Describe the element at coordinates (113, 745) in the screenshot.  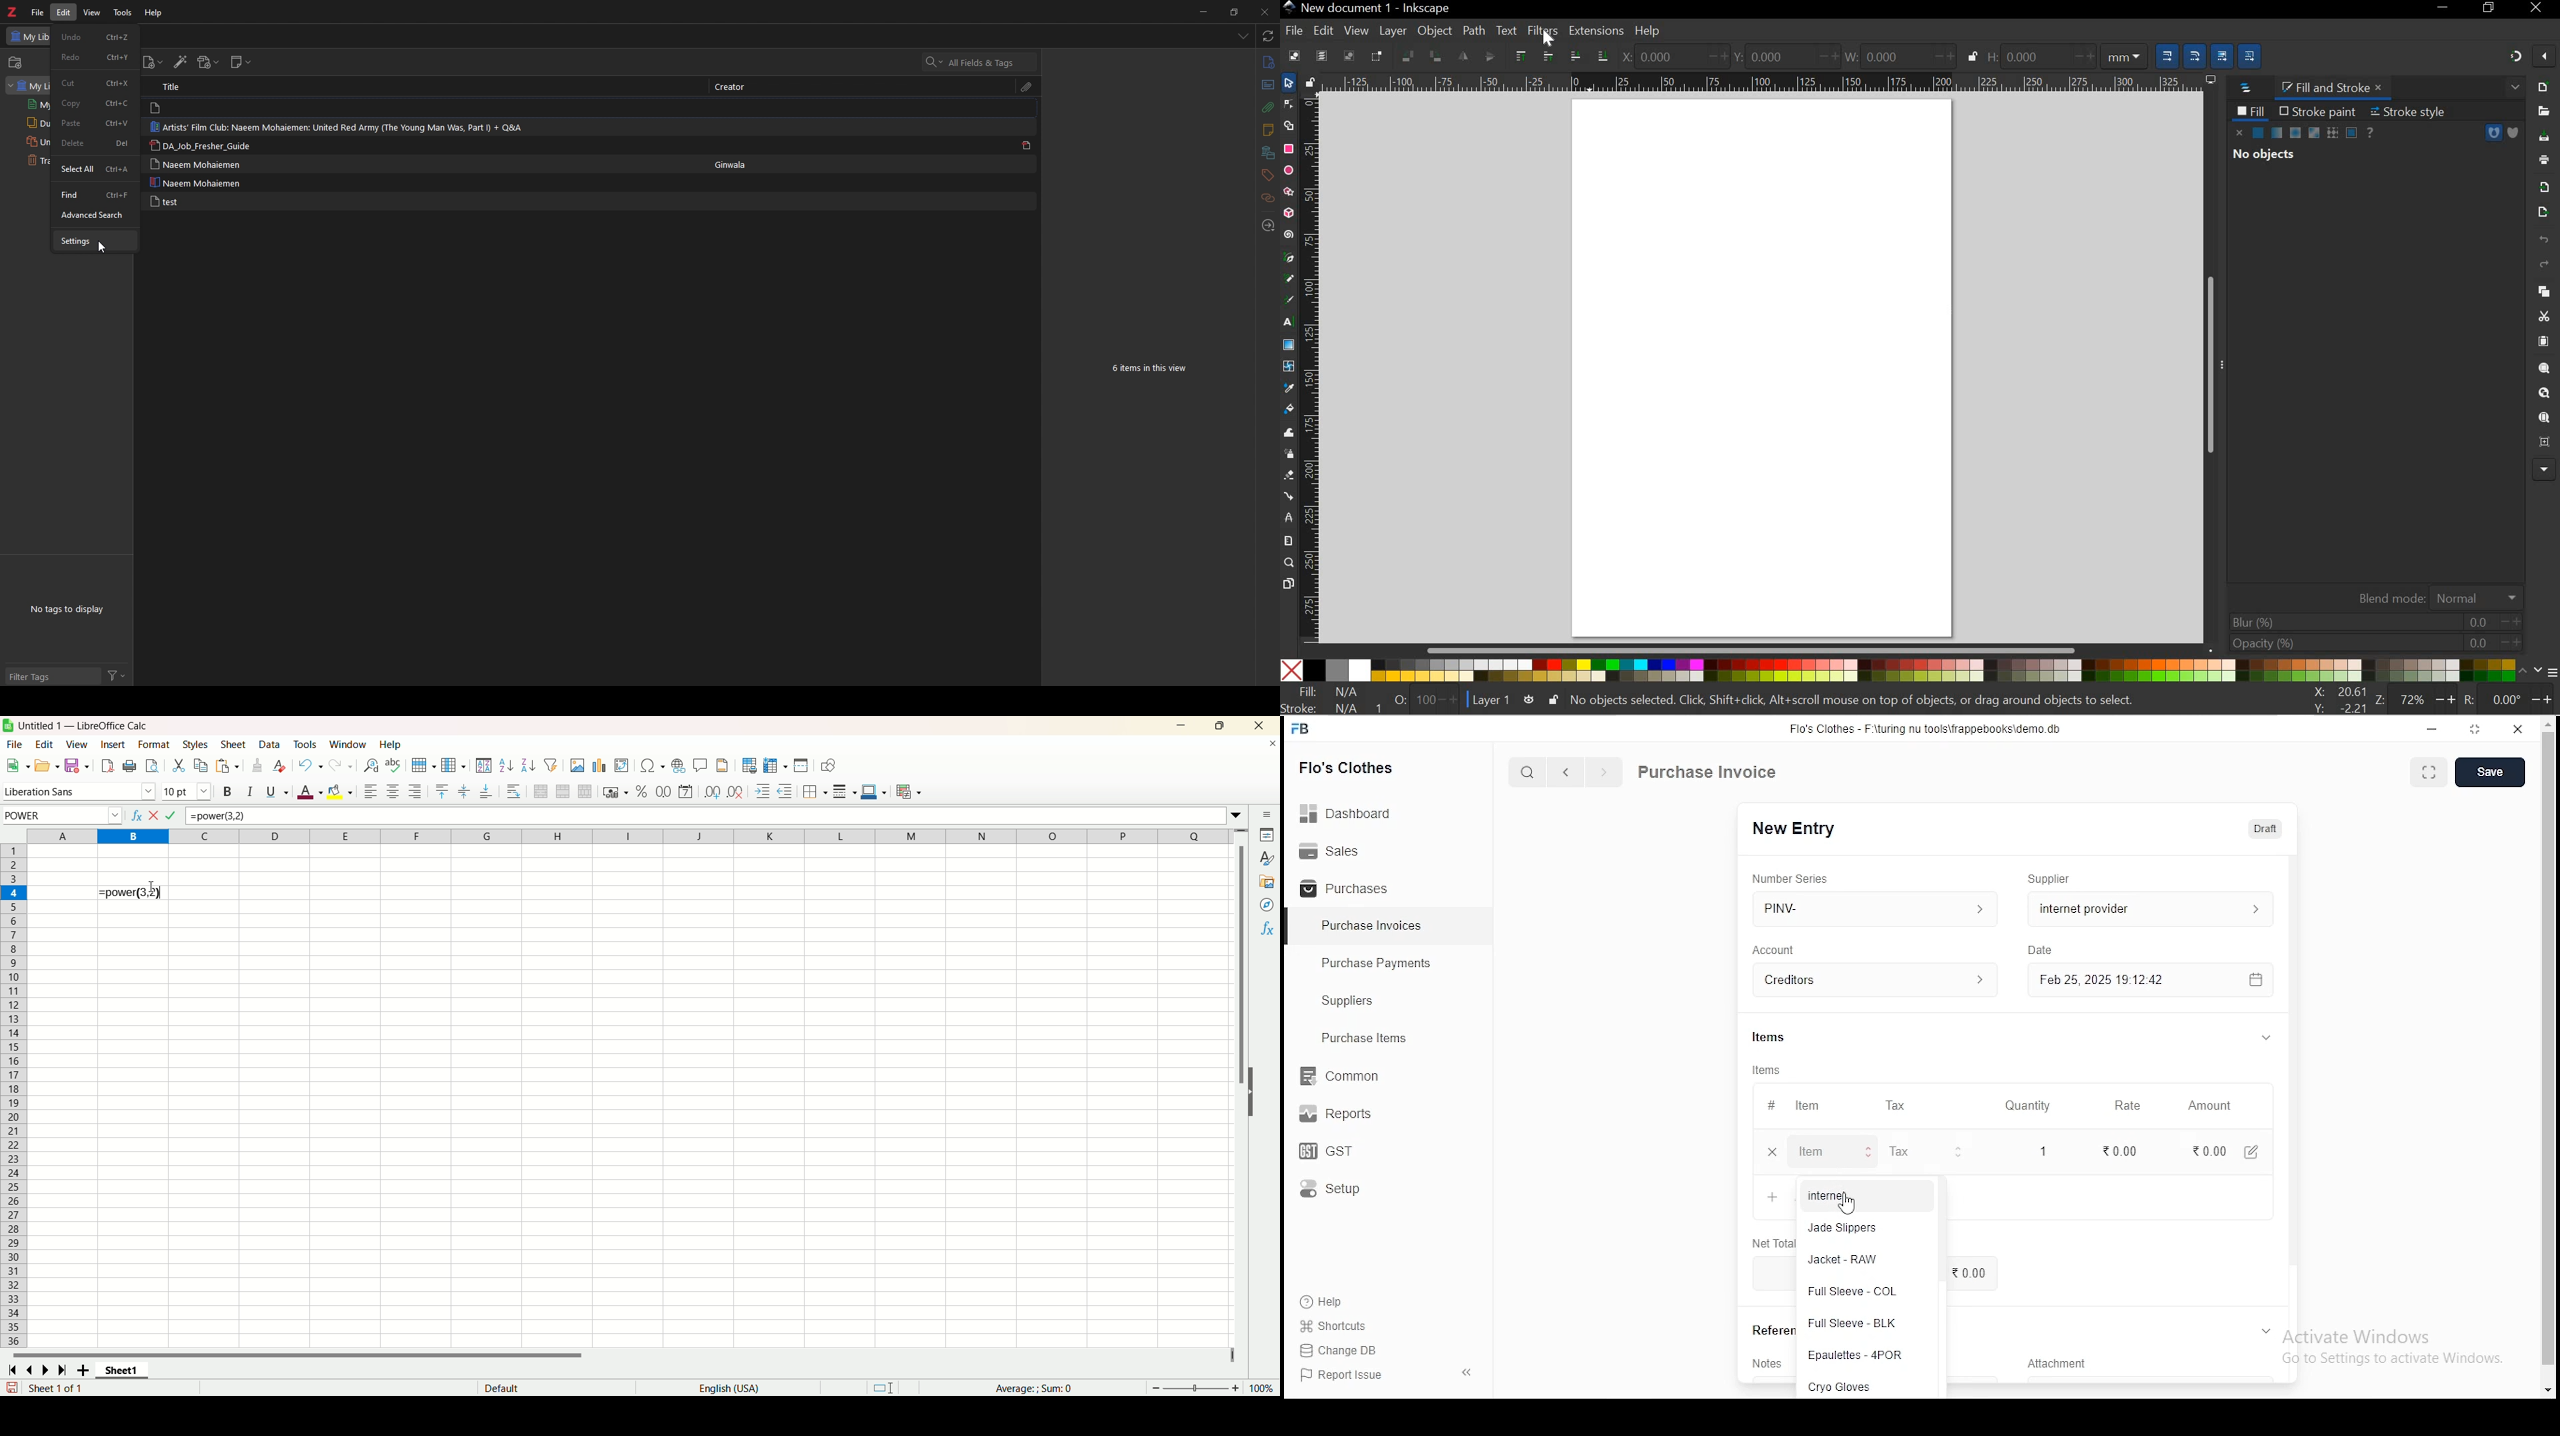
I see `insert` at that location.